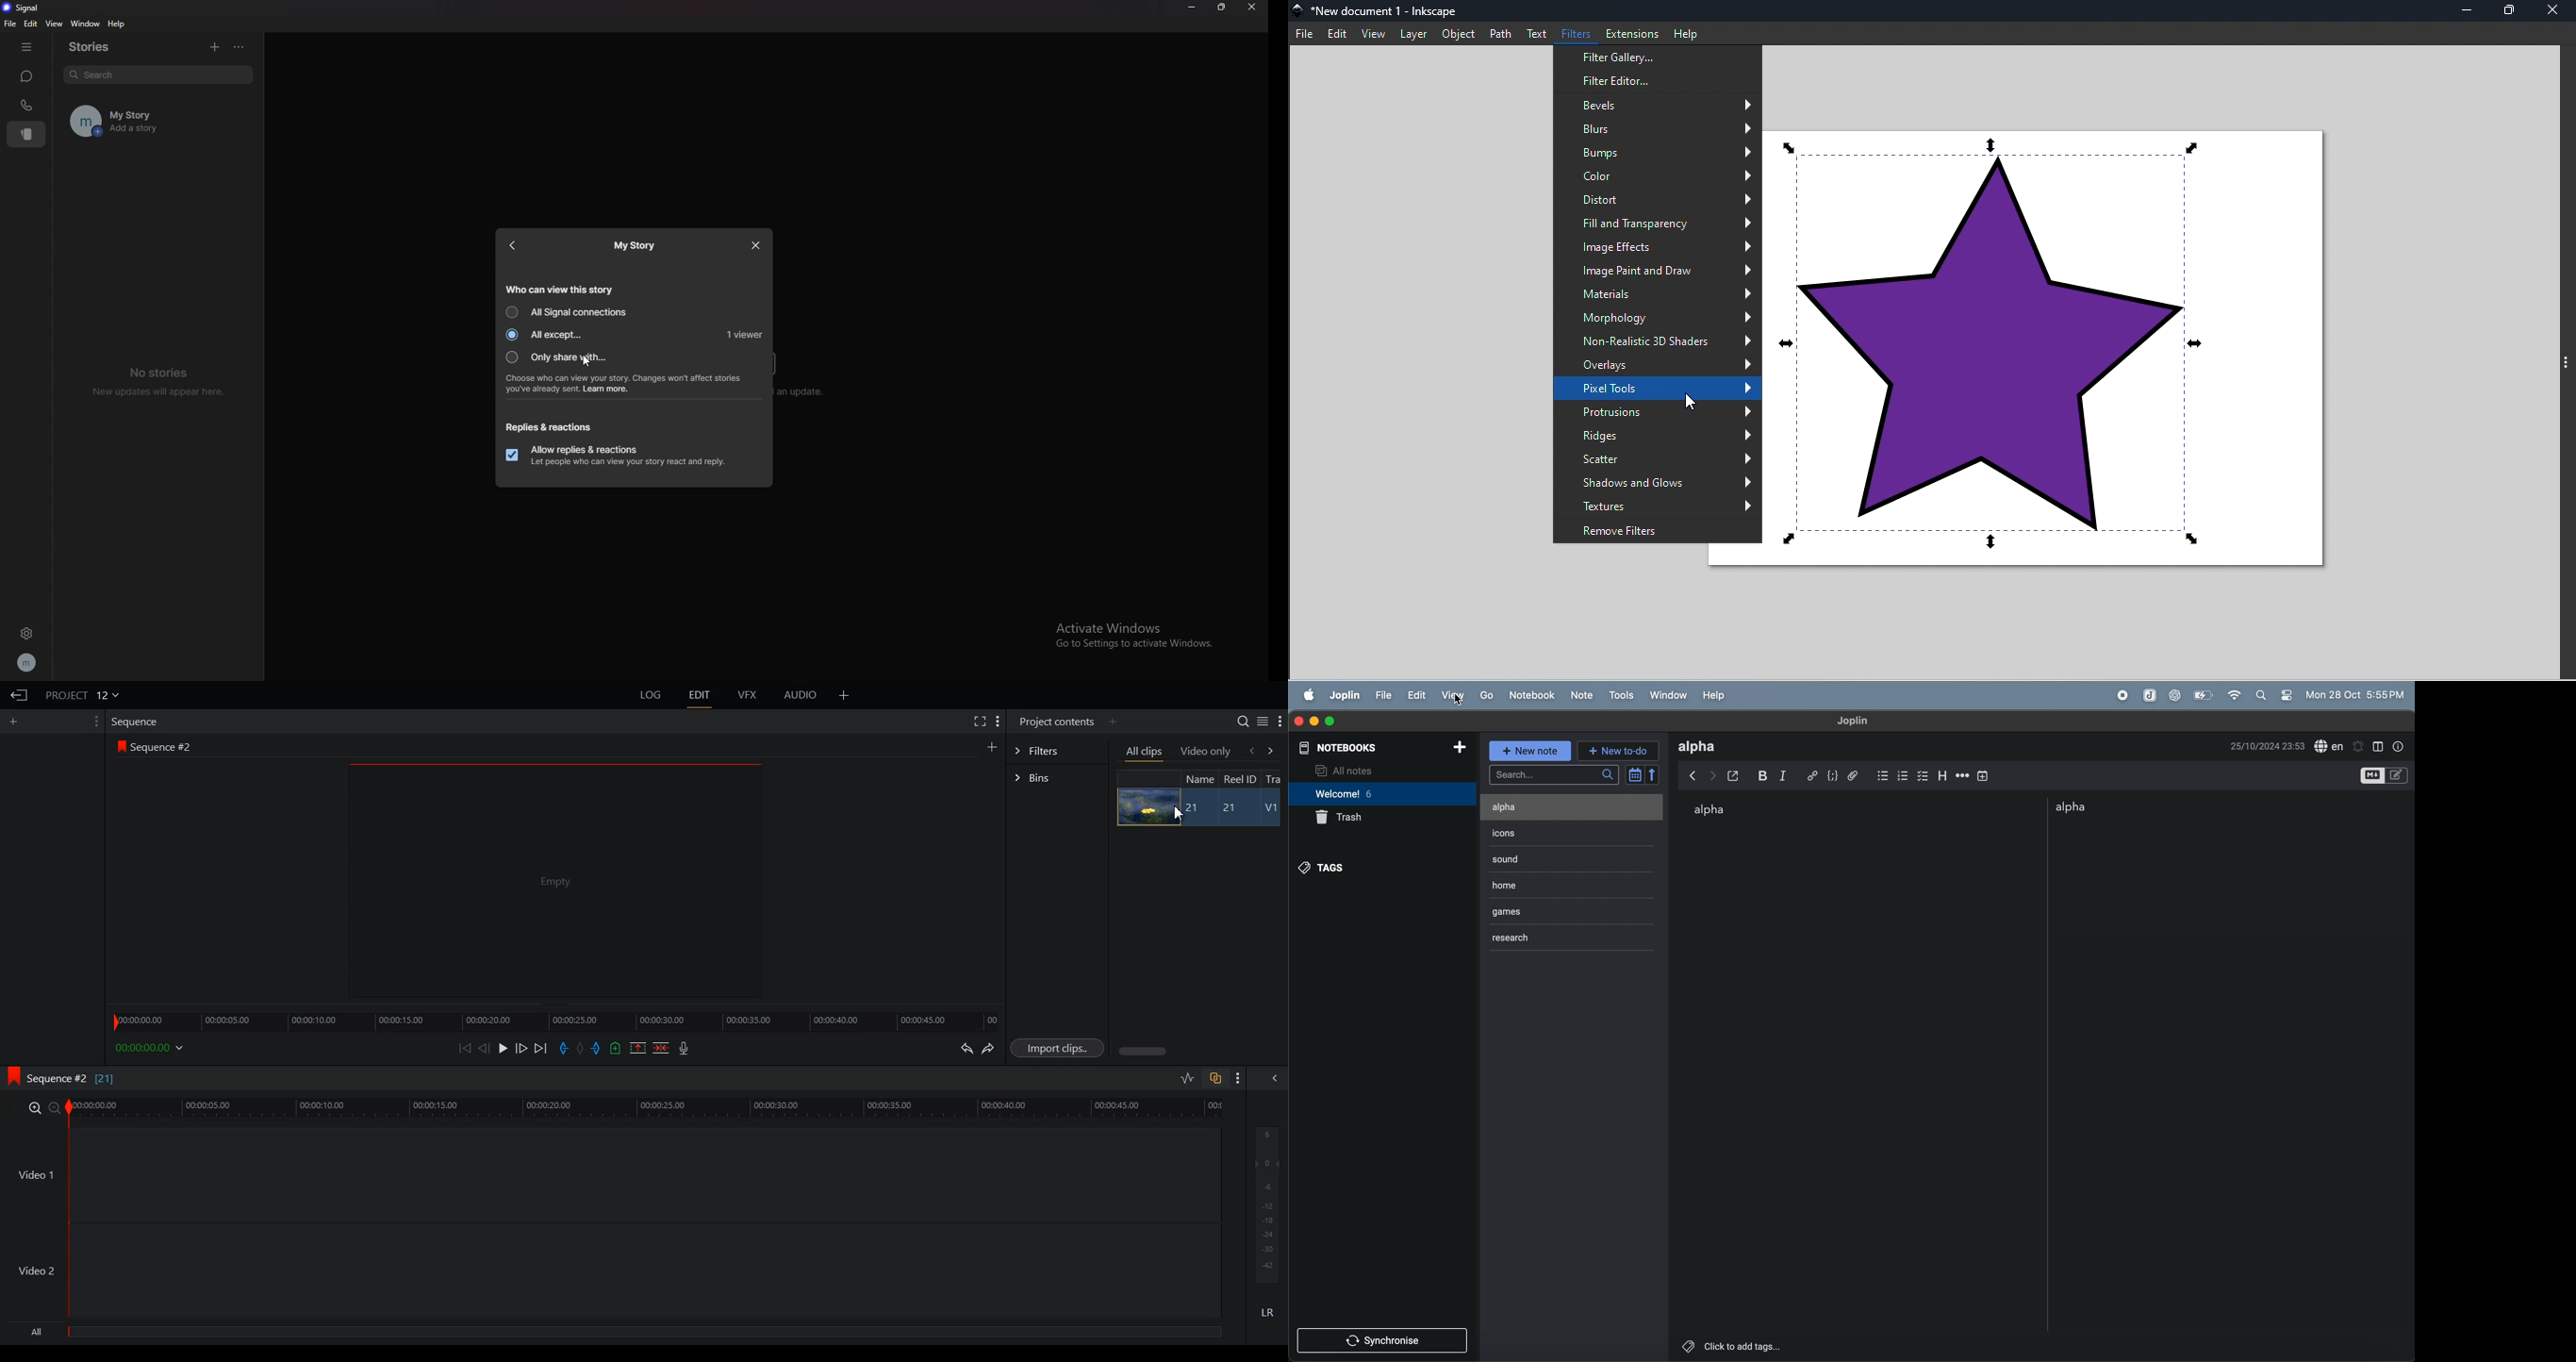  Describe the element at coordinates (1324, 868) in the screenshot. I see `tags` at that location.